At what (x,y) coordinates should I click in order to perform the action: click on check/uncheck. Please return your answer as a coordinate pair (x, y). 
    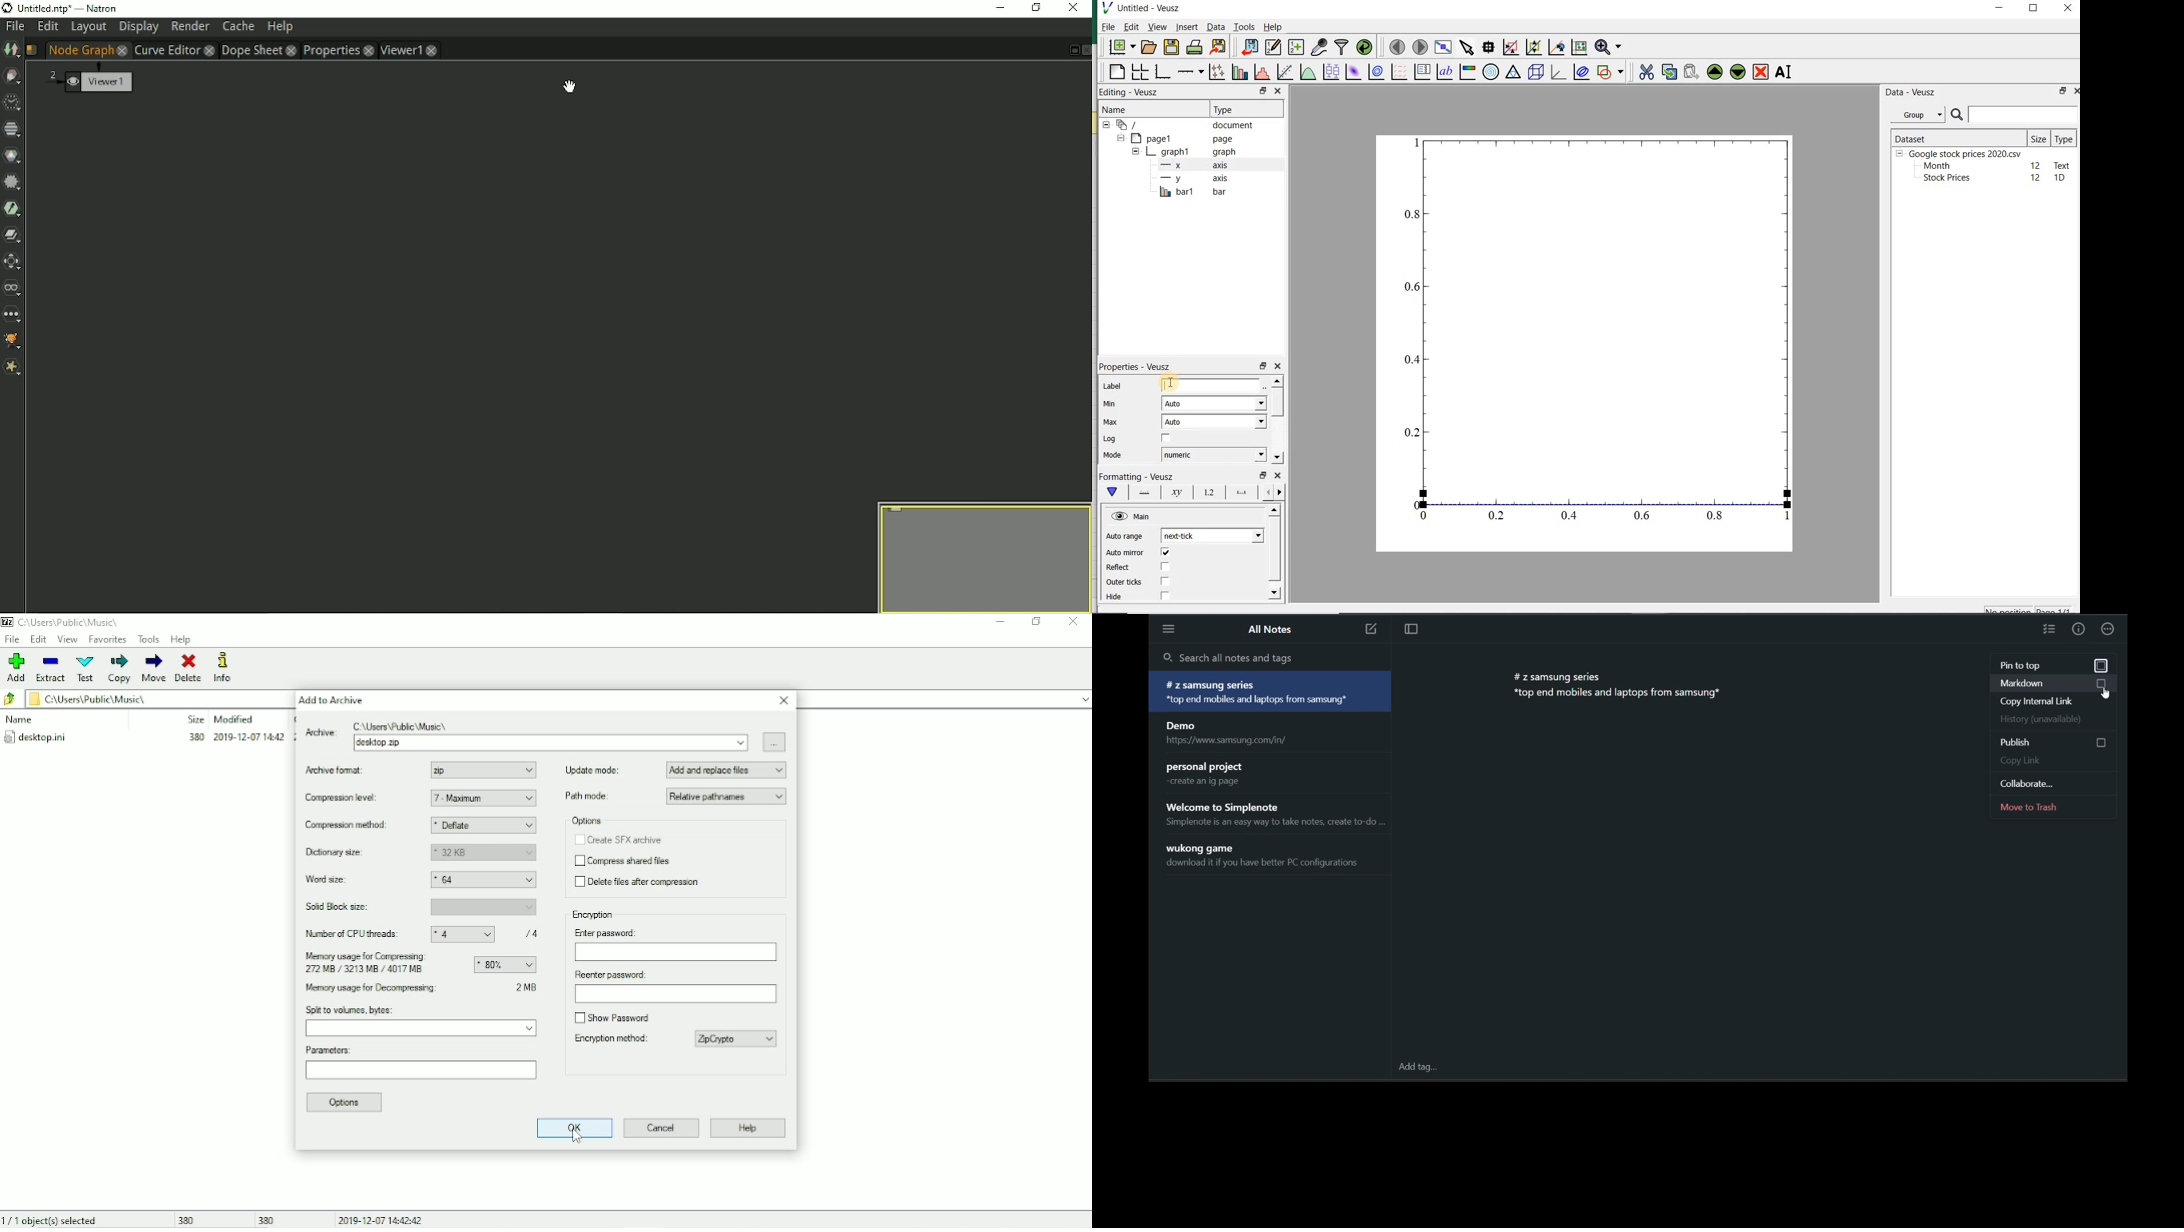
    Looking at the image, I should click on (1164, 596).